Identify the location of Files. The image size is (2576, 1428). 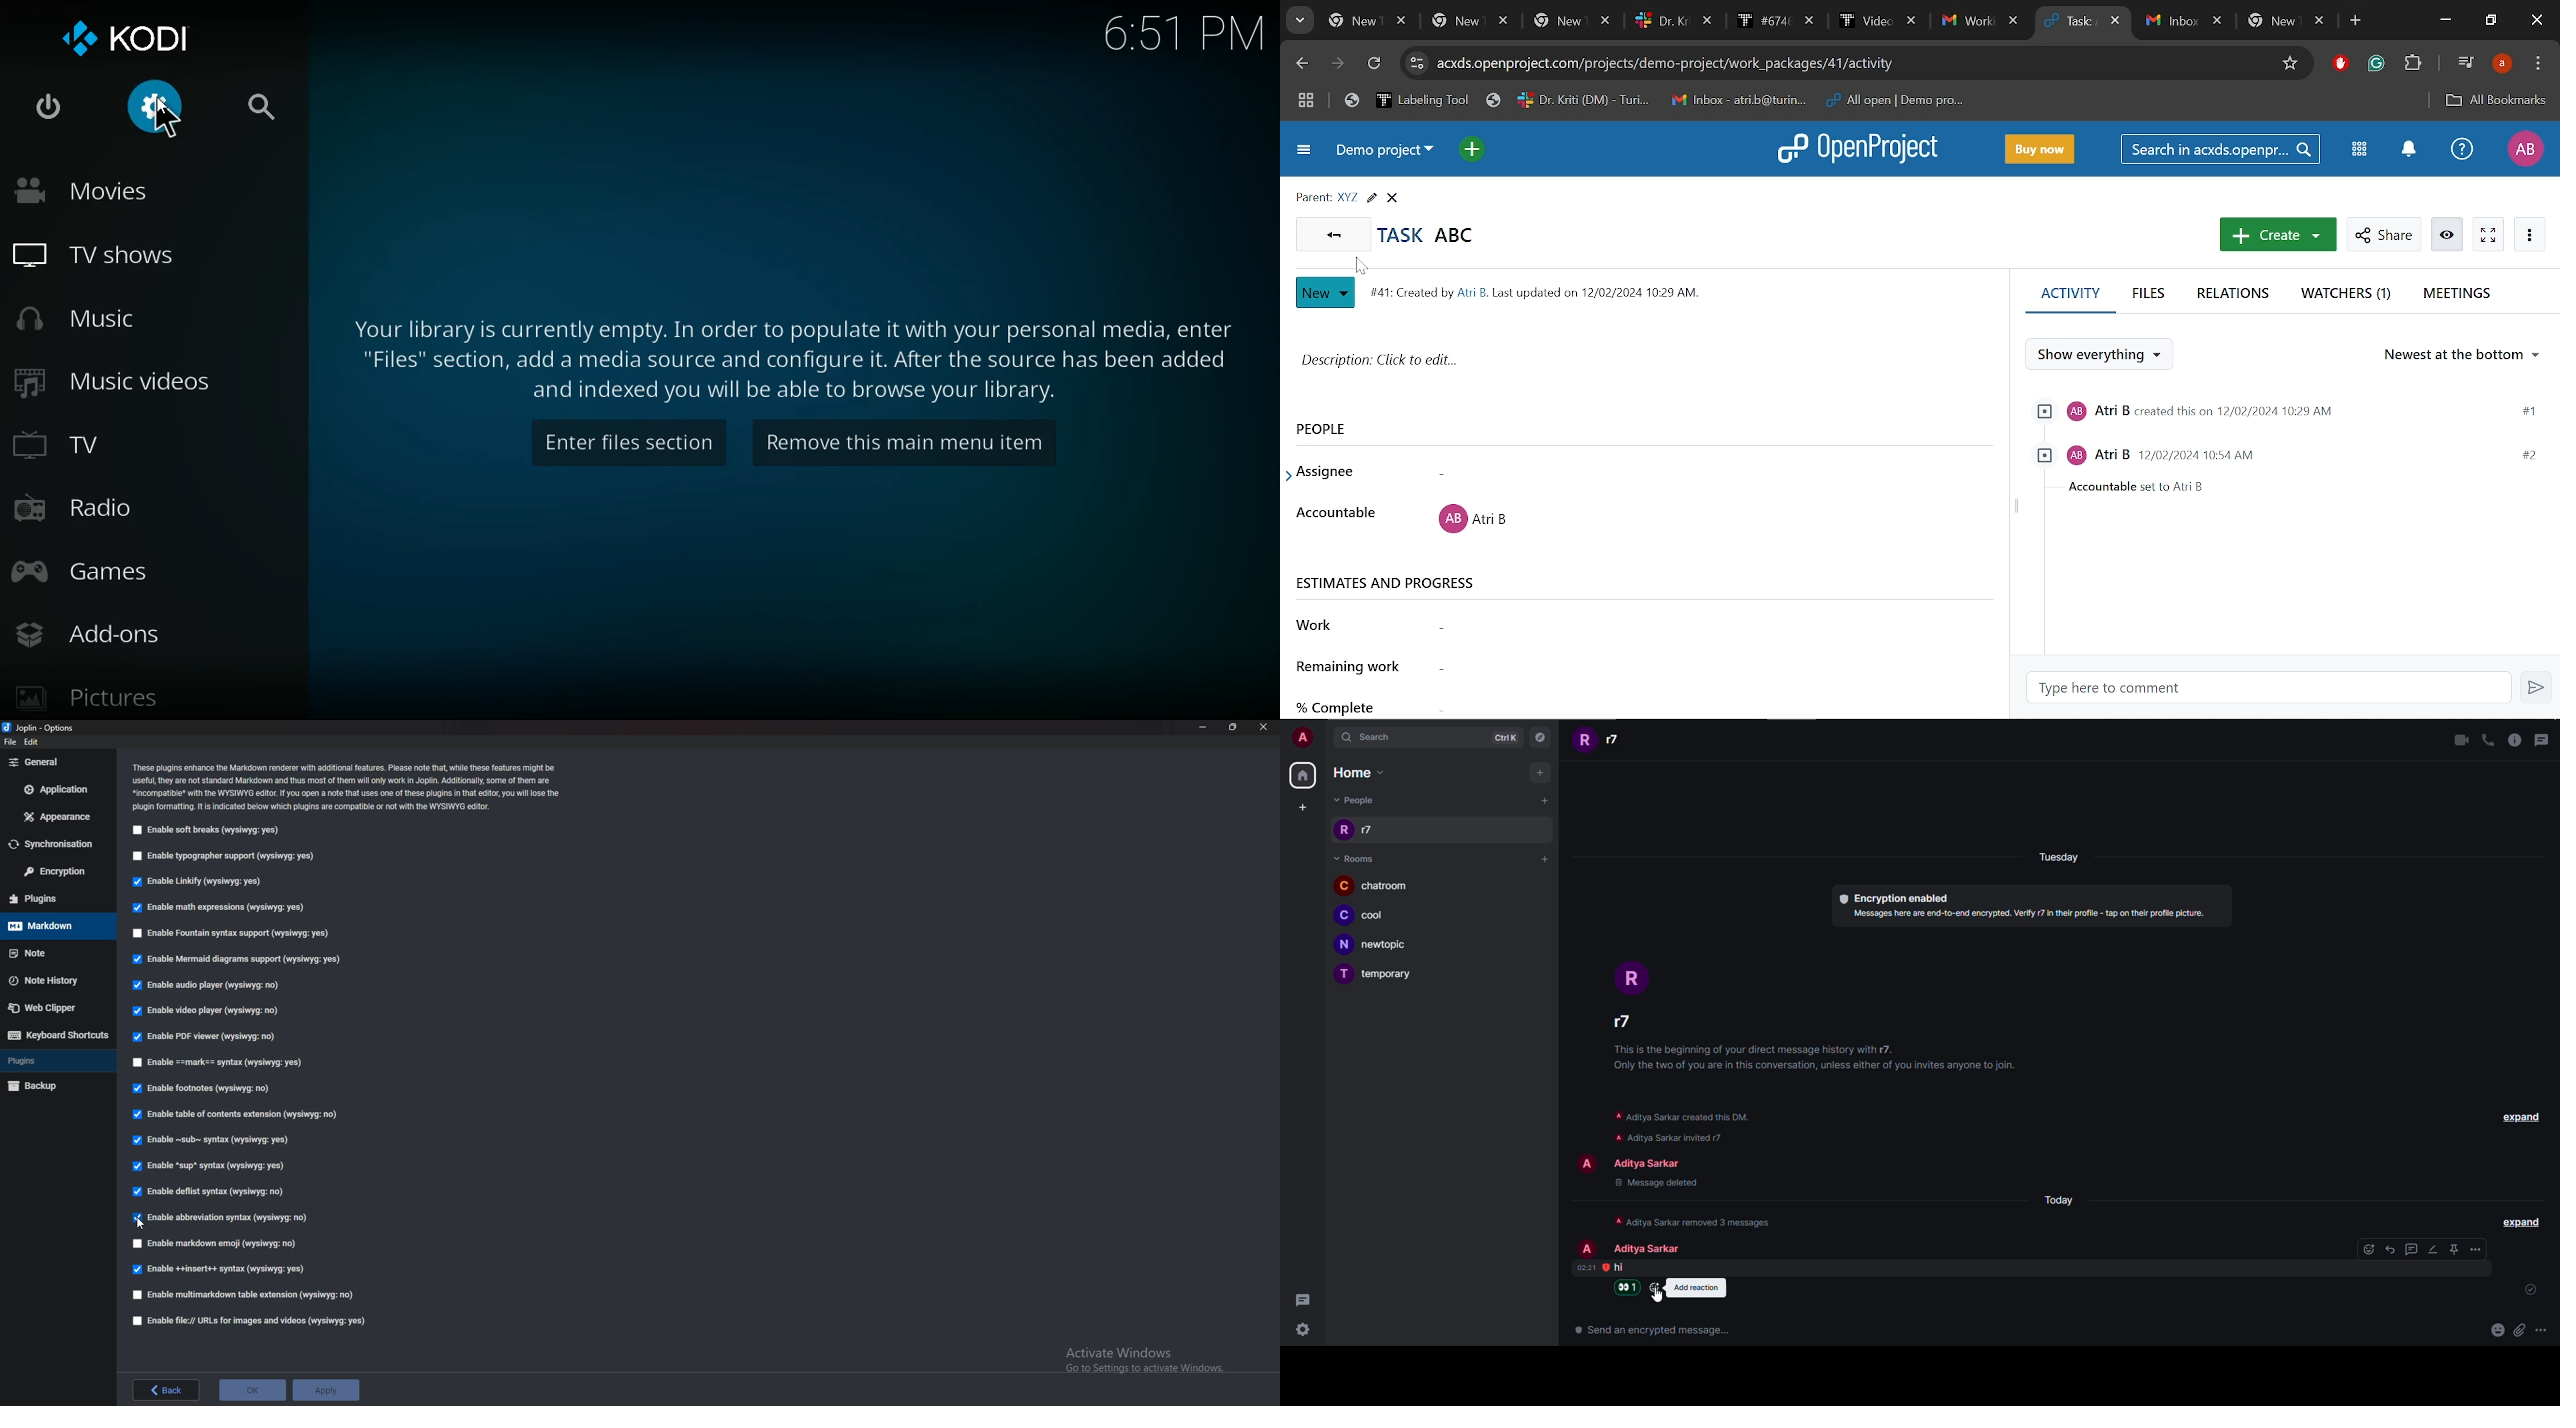
(2149, 293).